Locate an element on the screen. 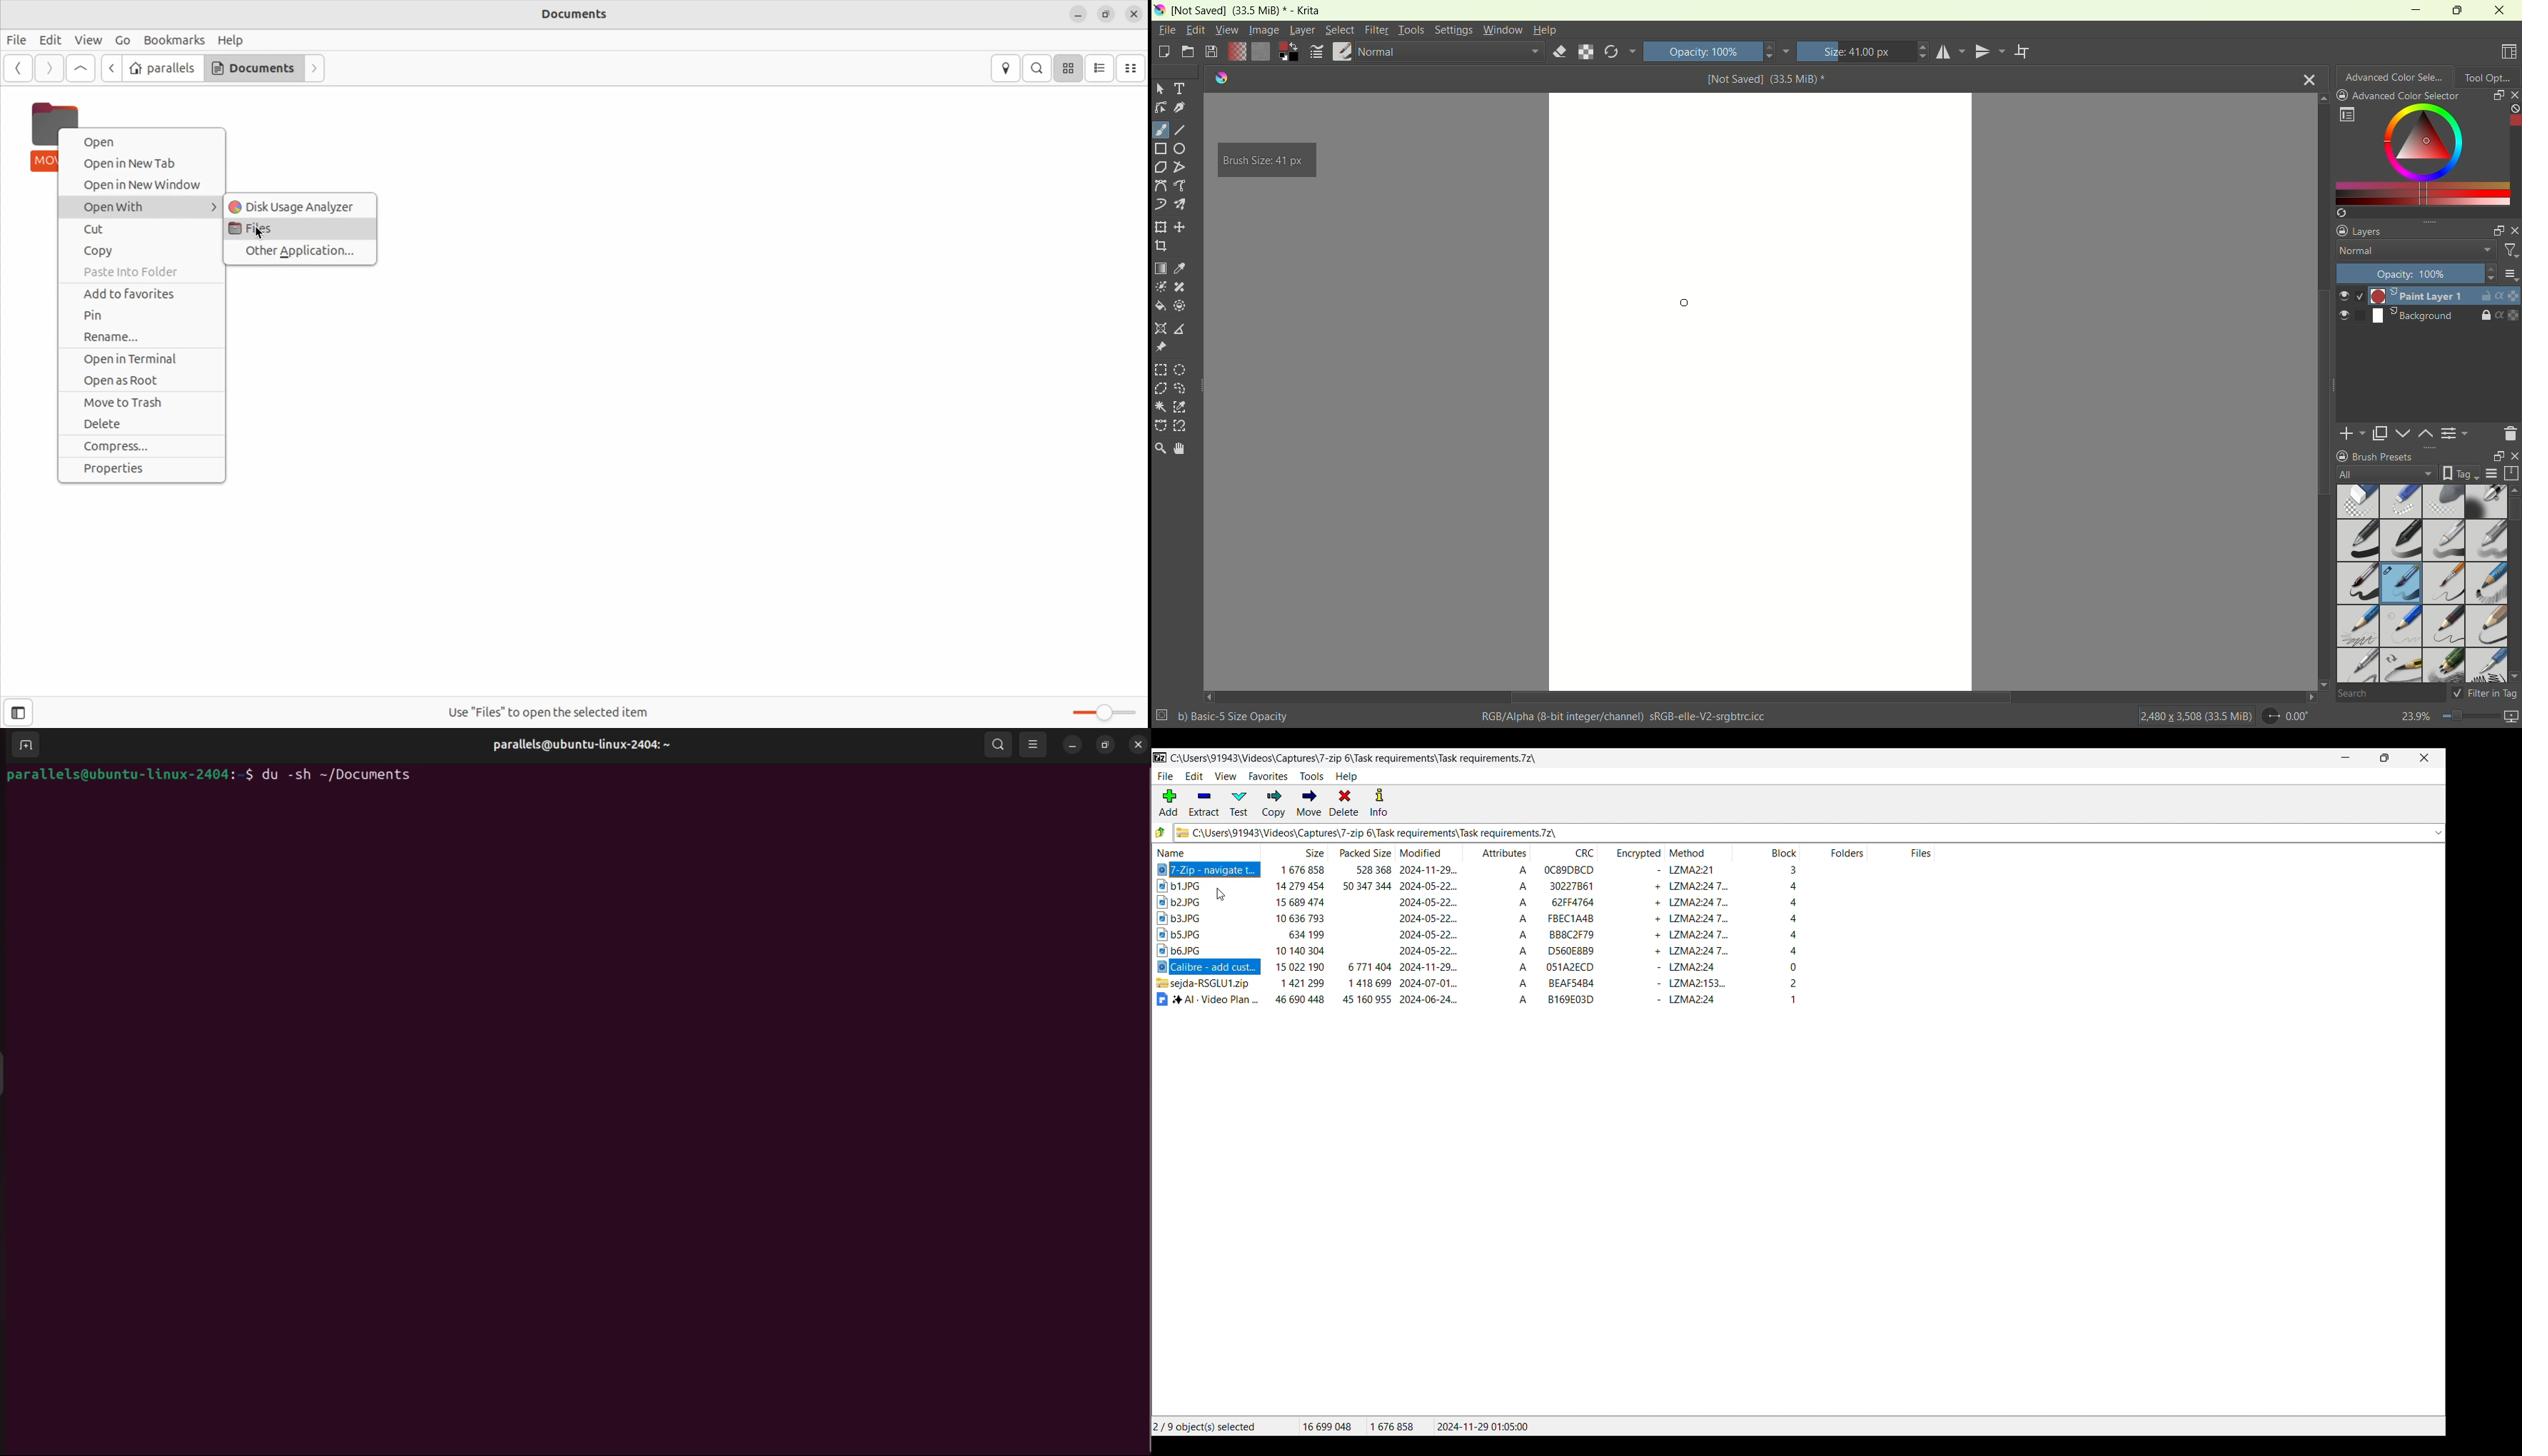 The height and width of the screenshot is (1456, 2548). Cursor position unchanged after clicking on Select by Type is located at coordinates (1220, 894).